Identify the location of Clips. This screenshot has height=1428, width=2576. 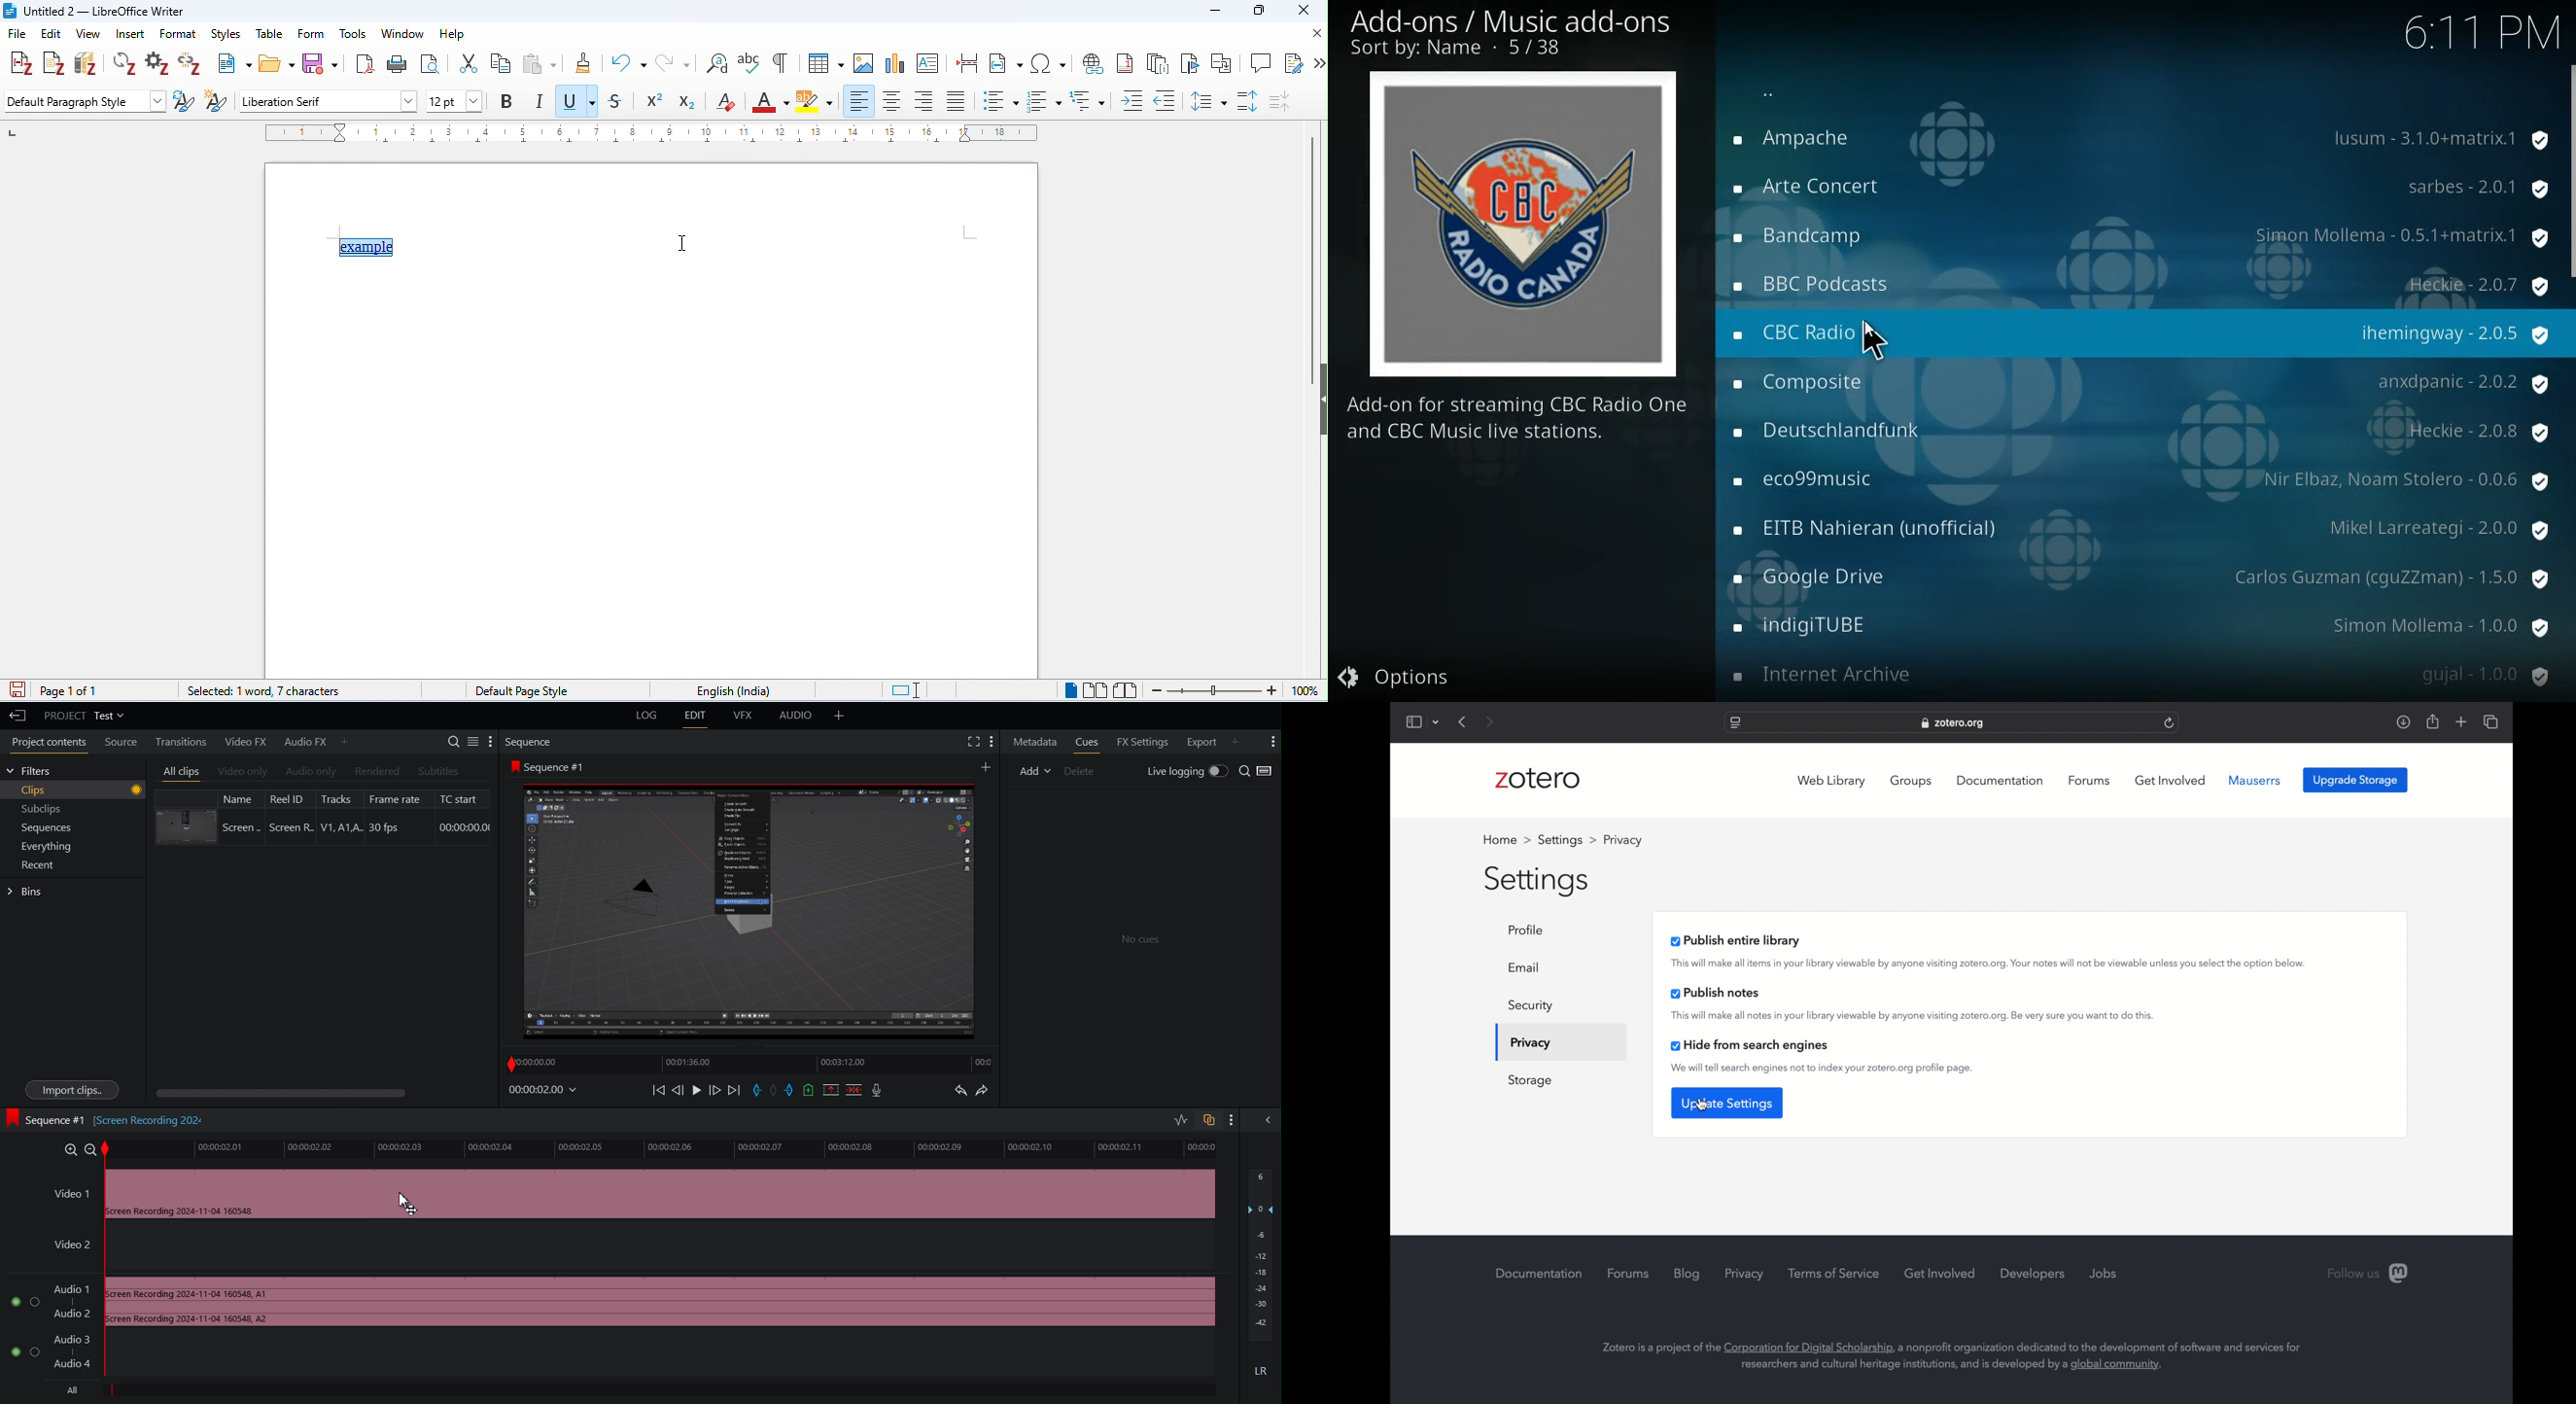
(74, 789).